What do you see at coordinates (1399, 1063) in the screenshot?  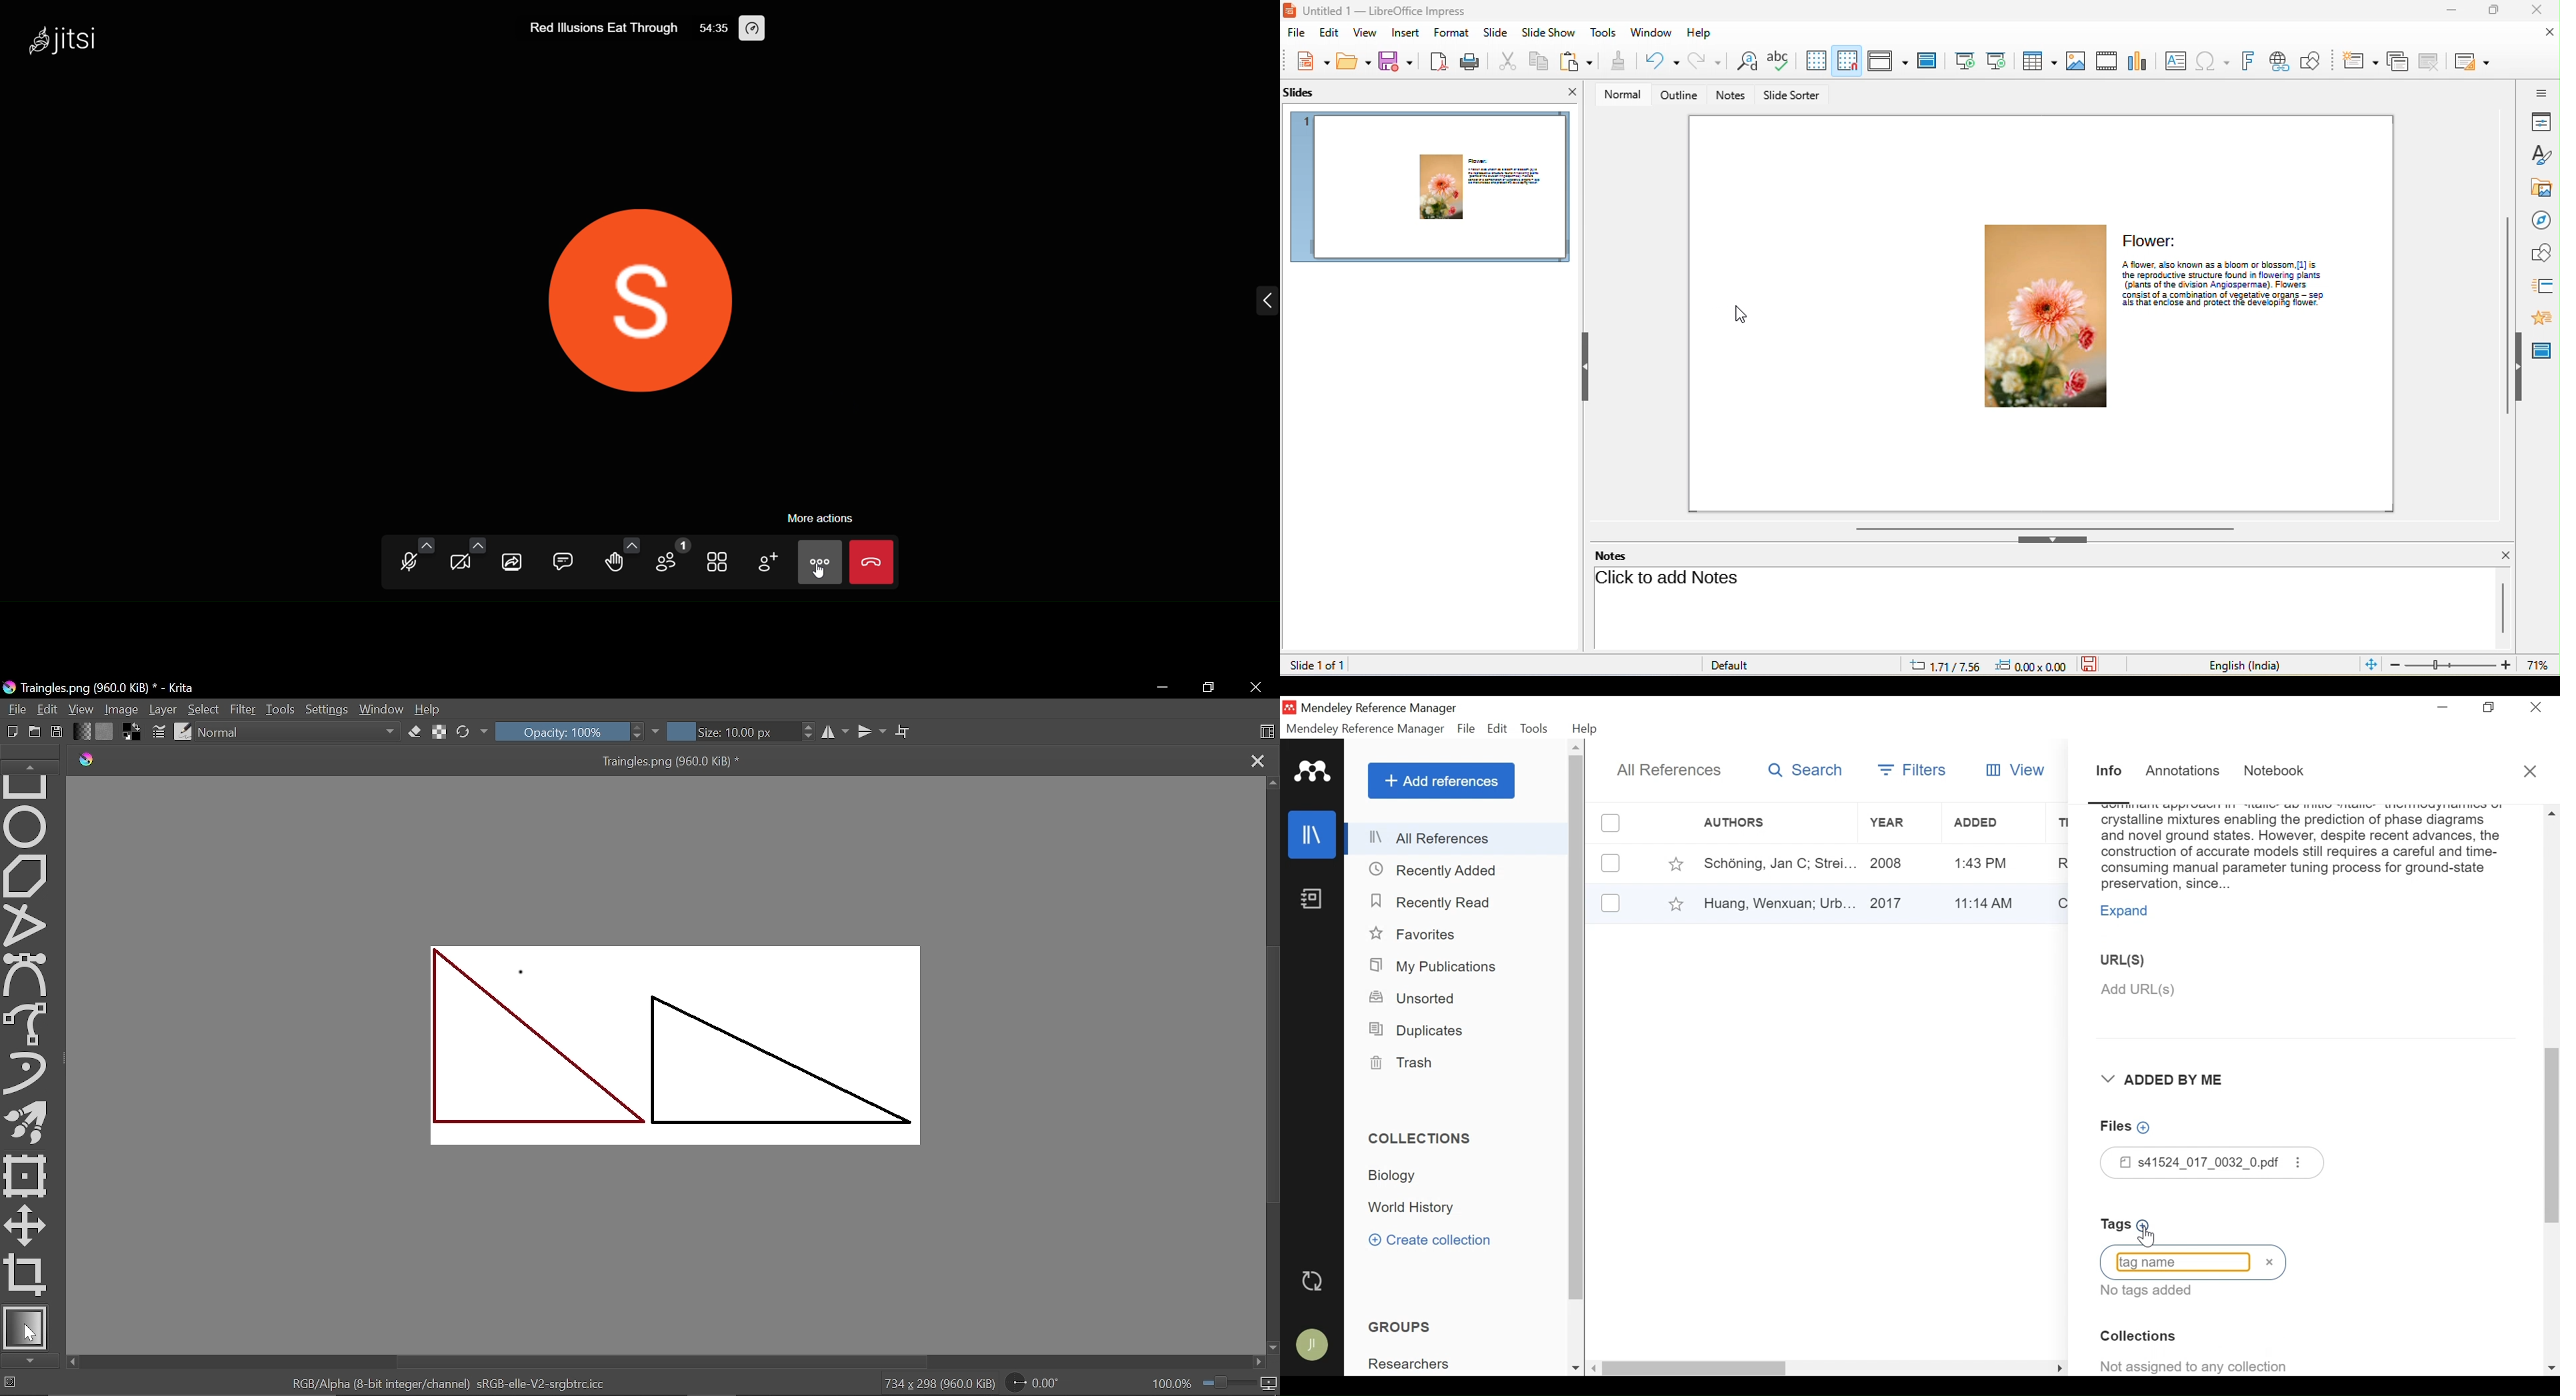 I see `Trash` at bounding box center [1399, 1063].